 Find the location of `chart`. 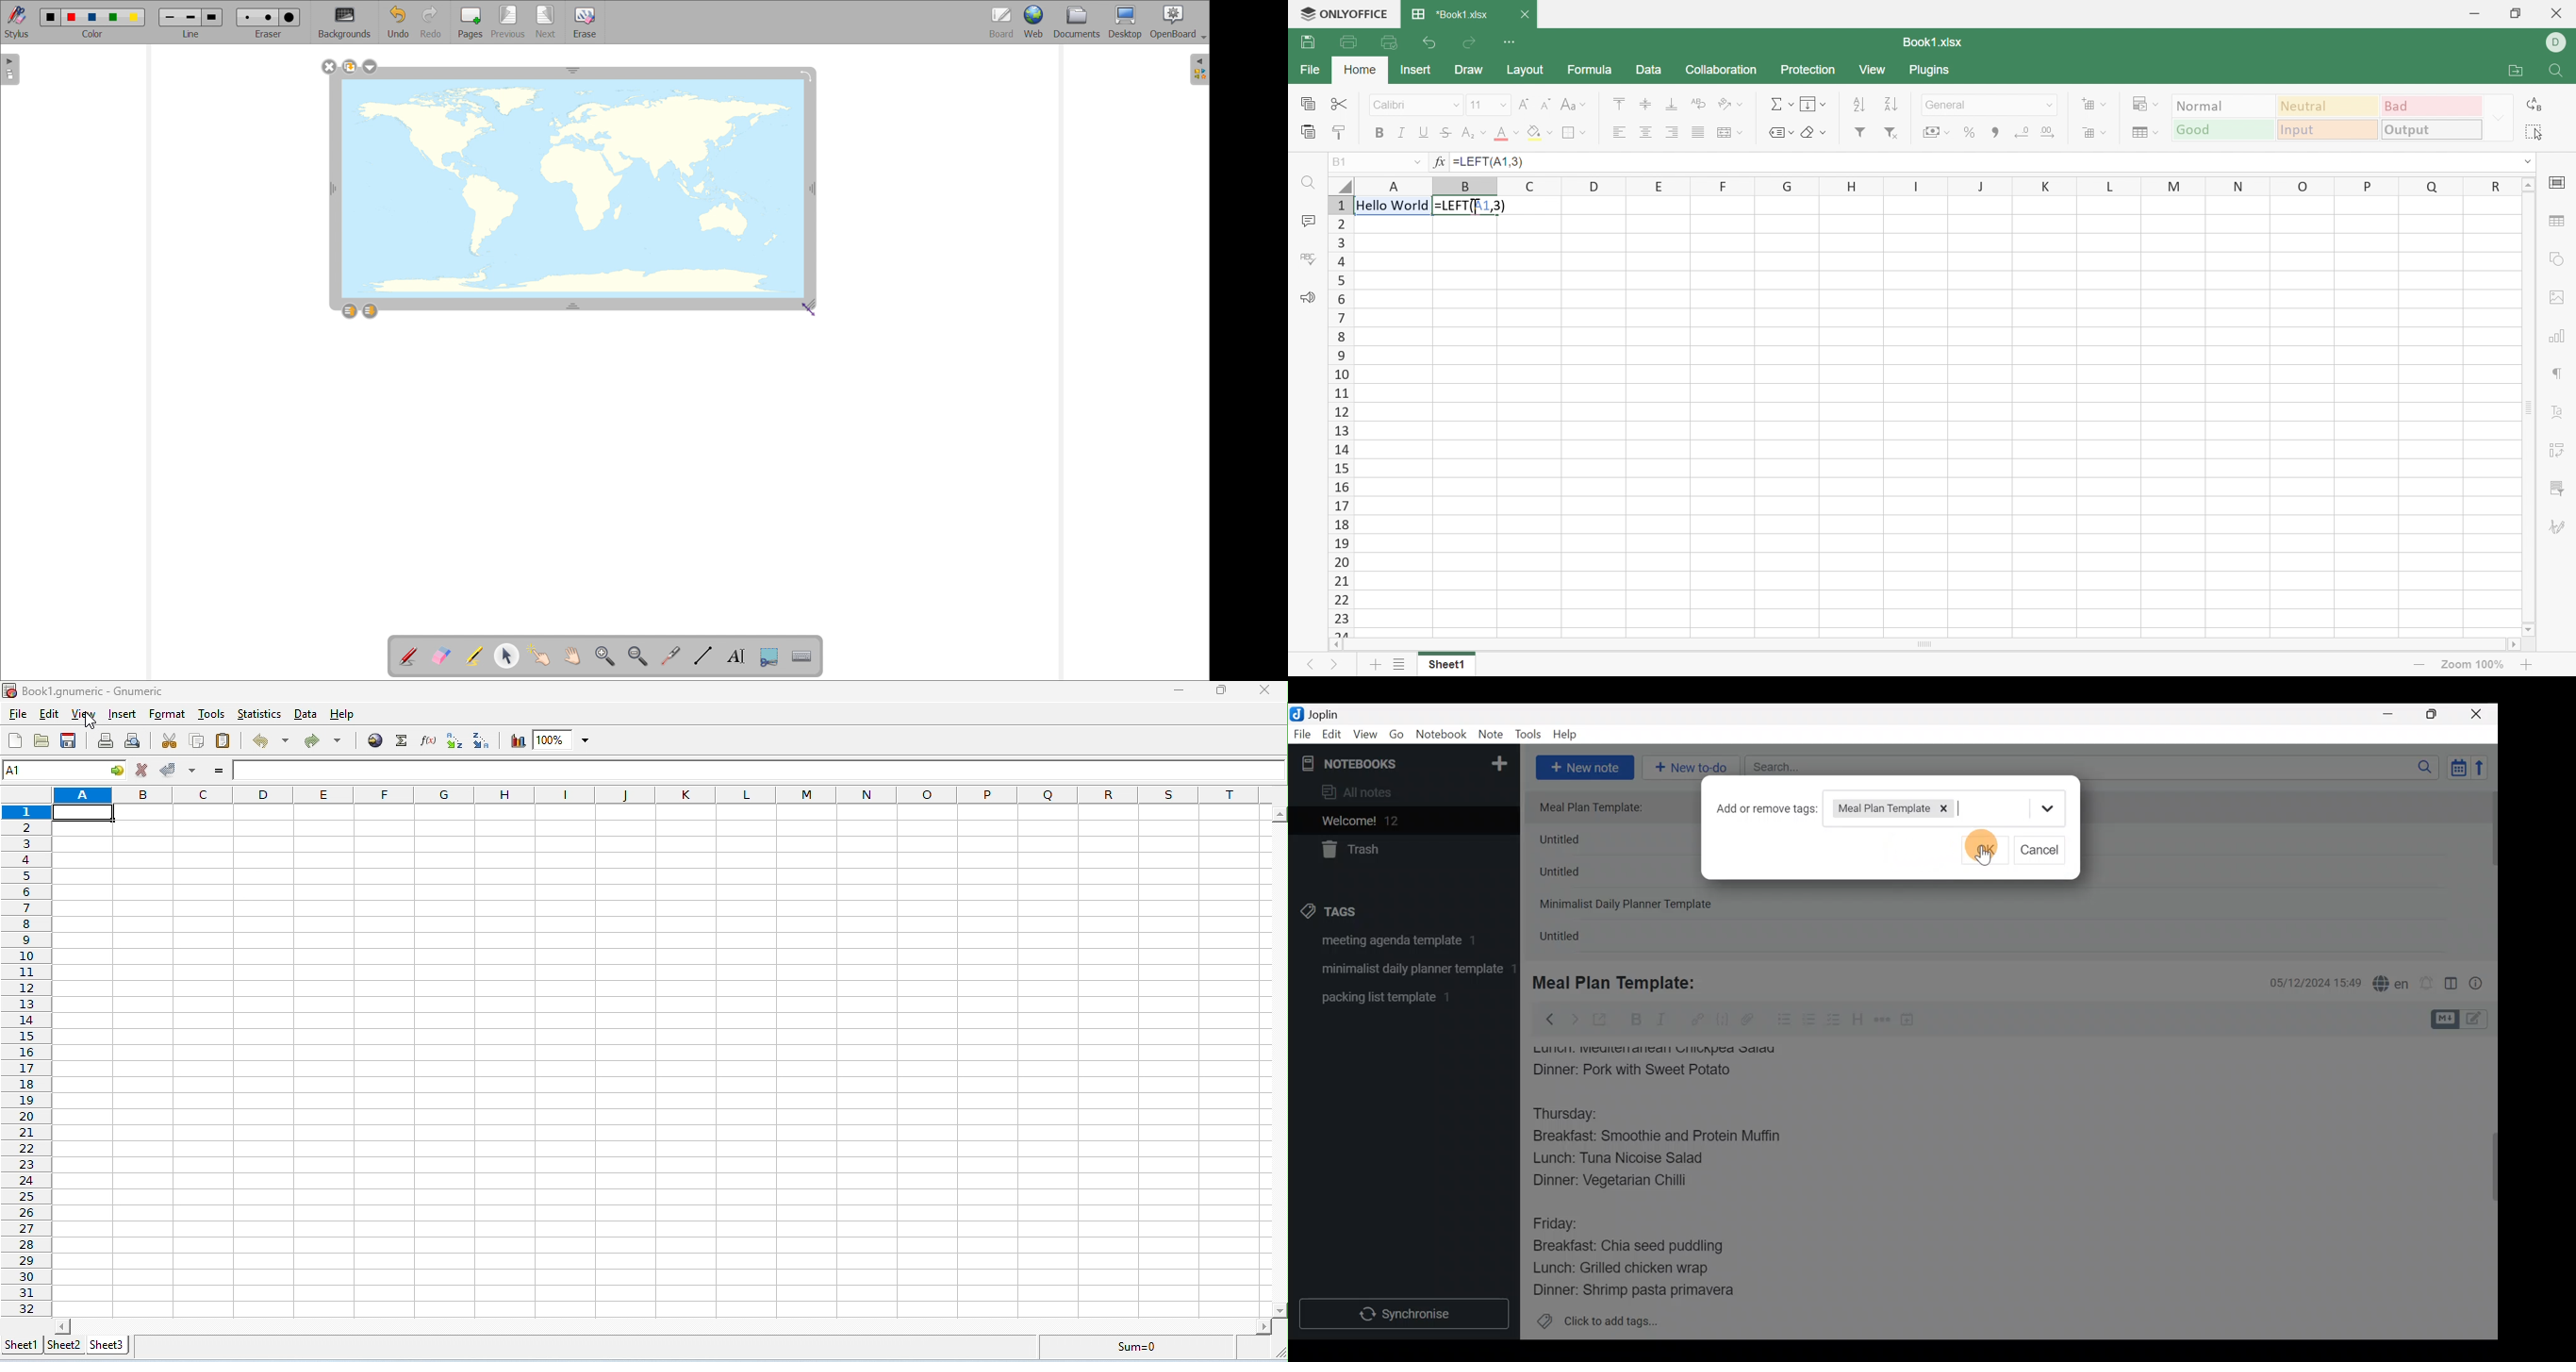

chart is located at coordinates (515, 740).